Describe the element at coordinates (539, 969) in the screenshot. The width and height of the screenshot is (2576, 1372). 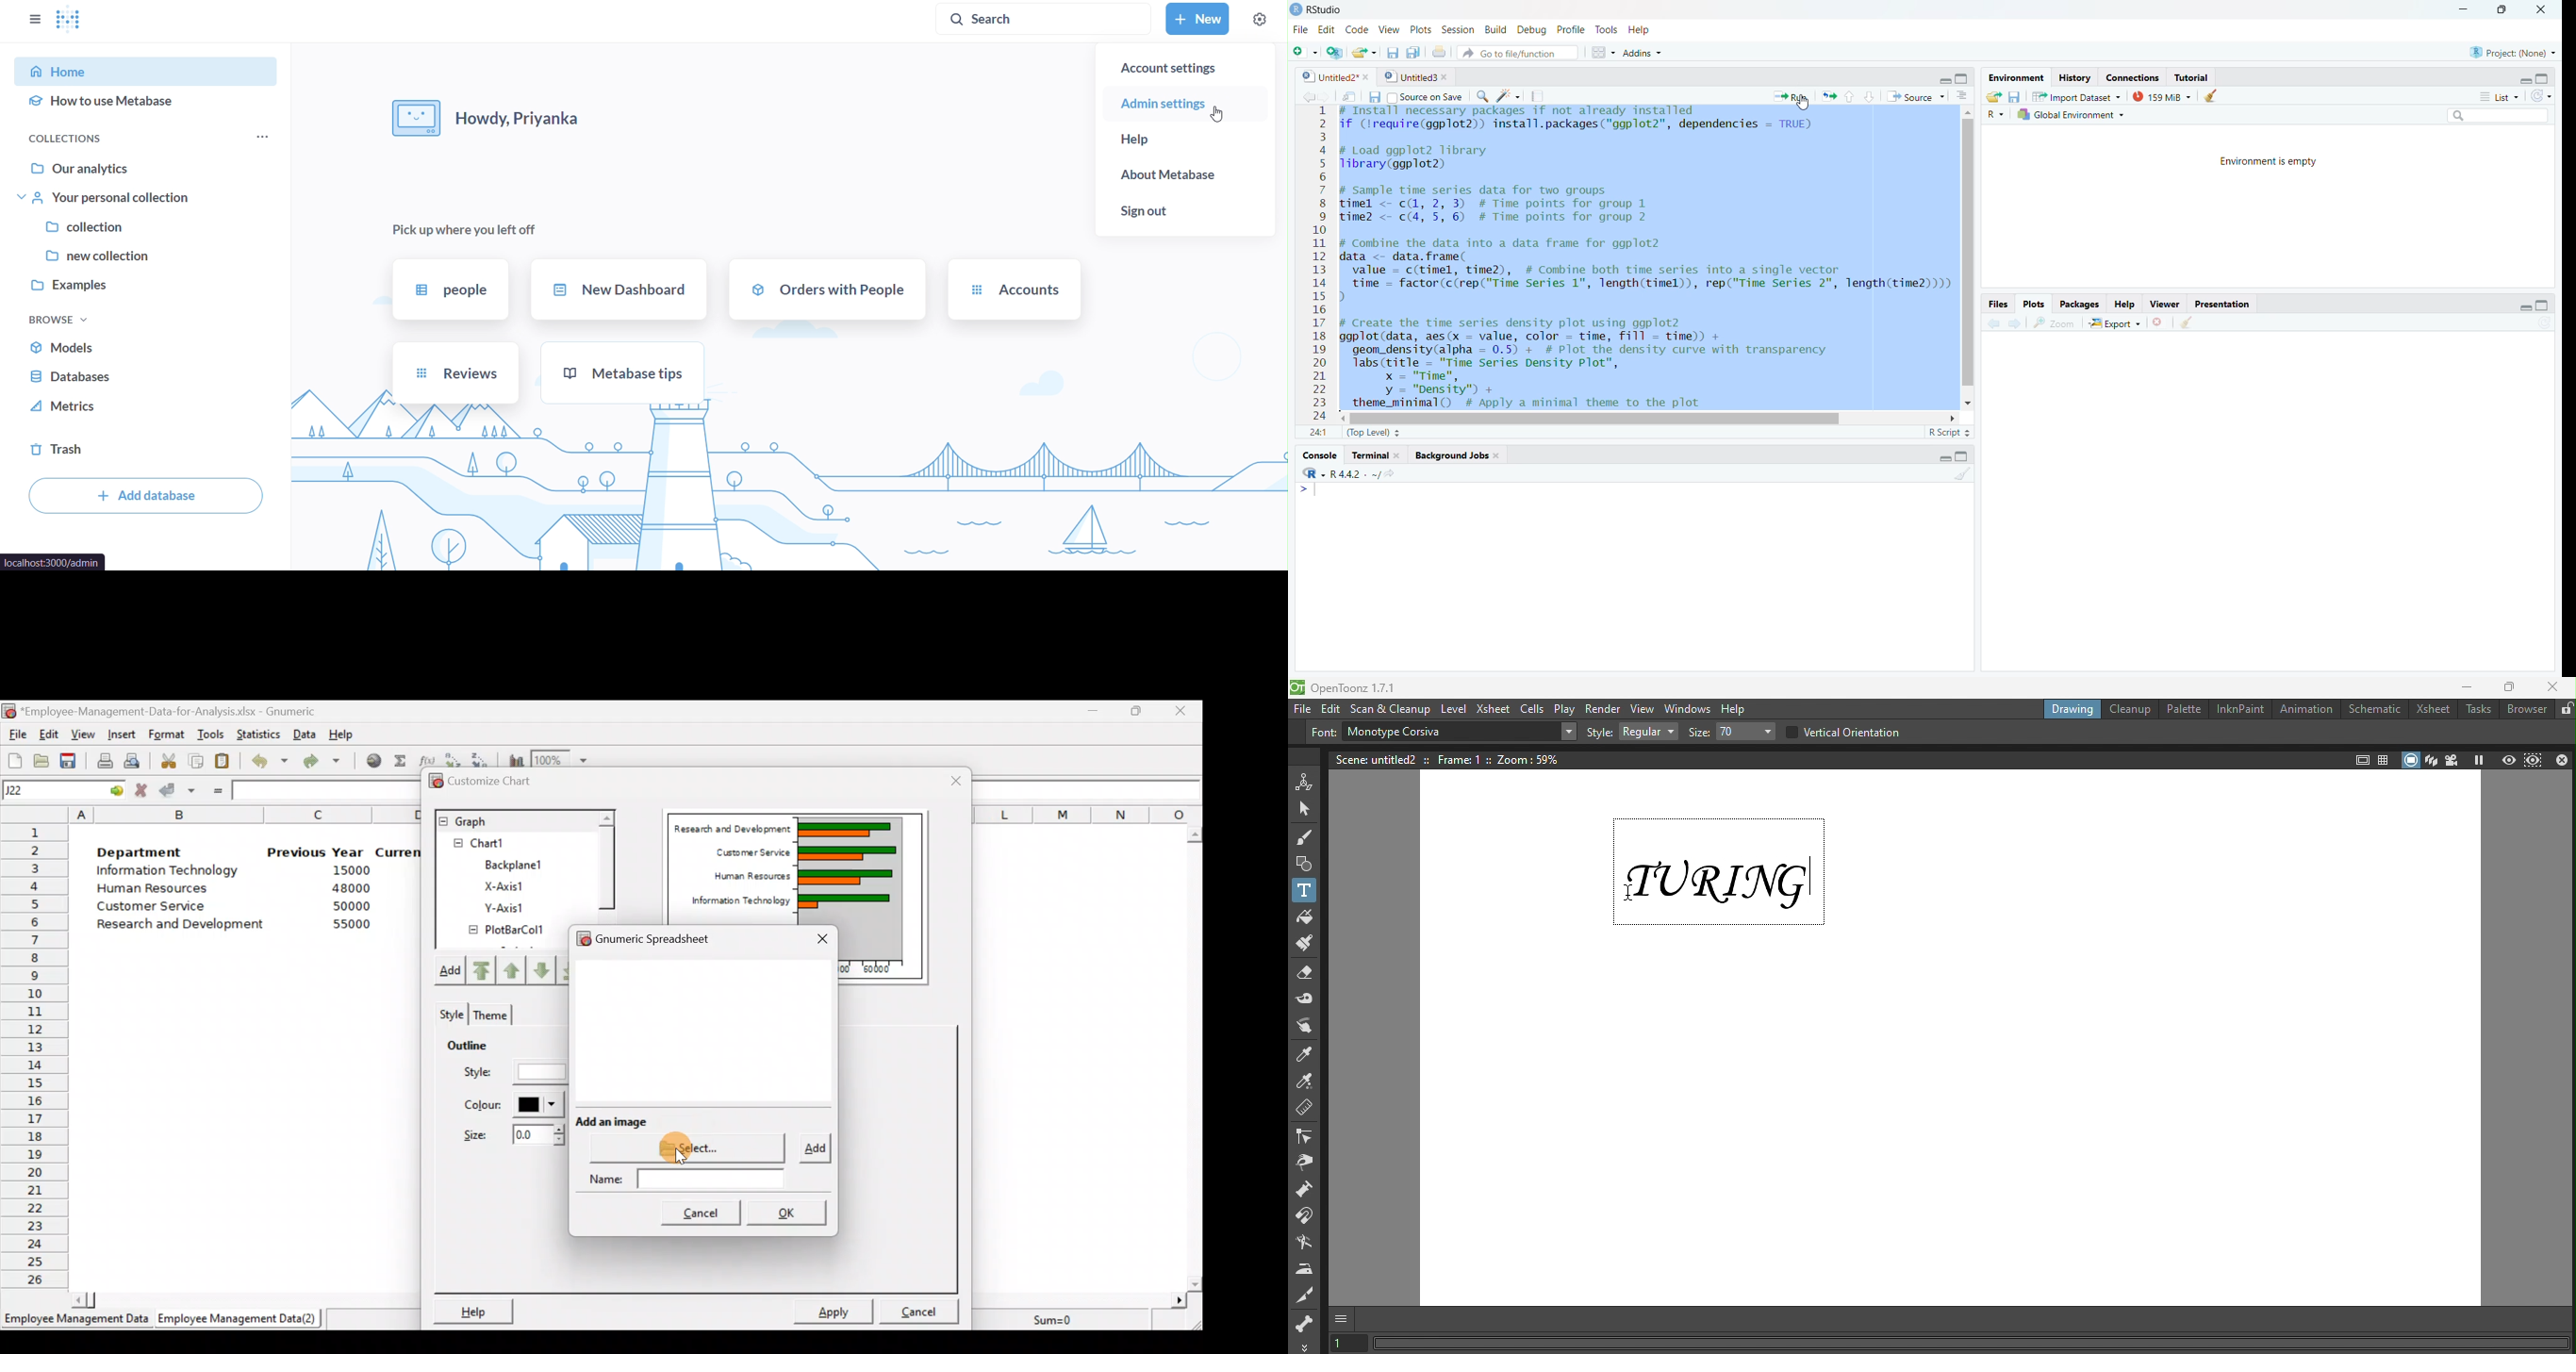
I see `Move up` at that location.